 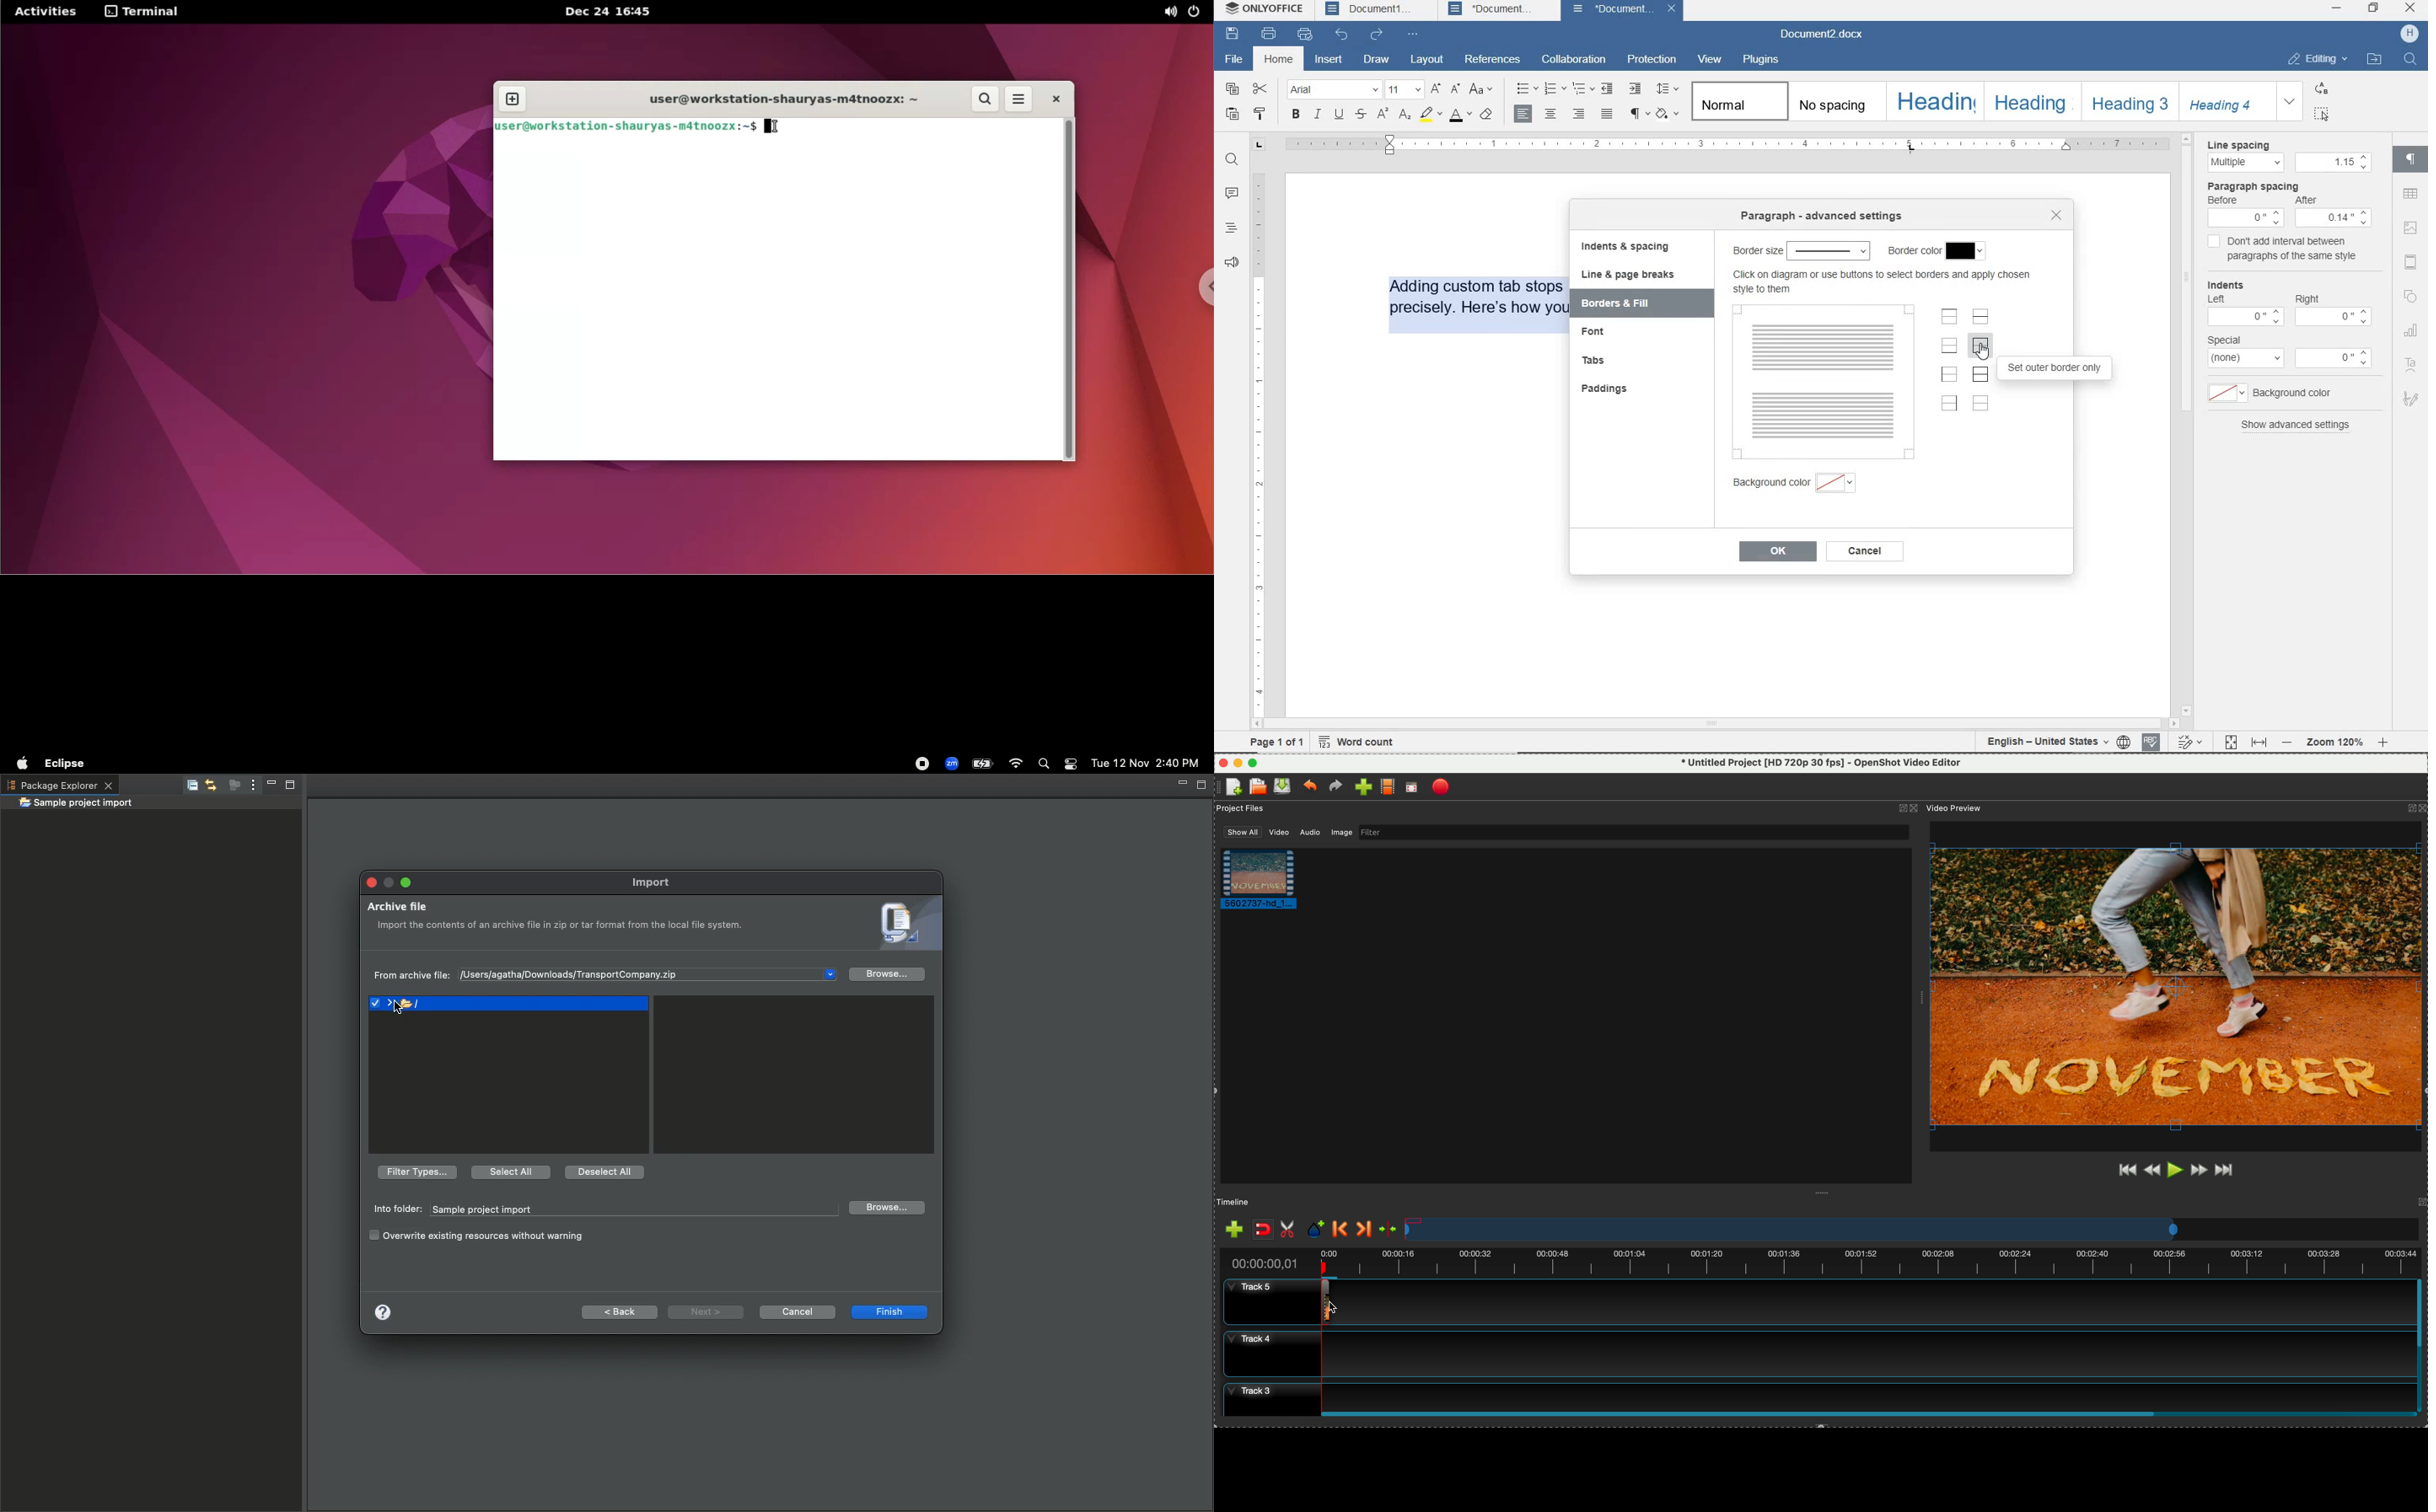 I want to click on close, so click(x=1673, y=10).